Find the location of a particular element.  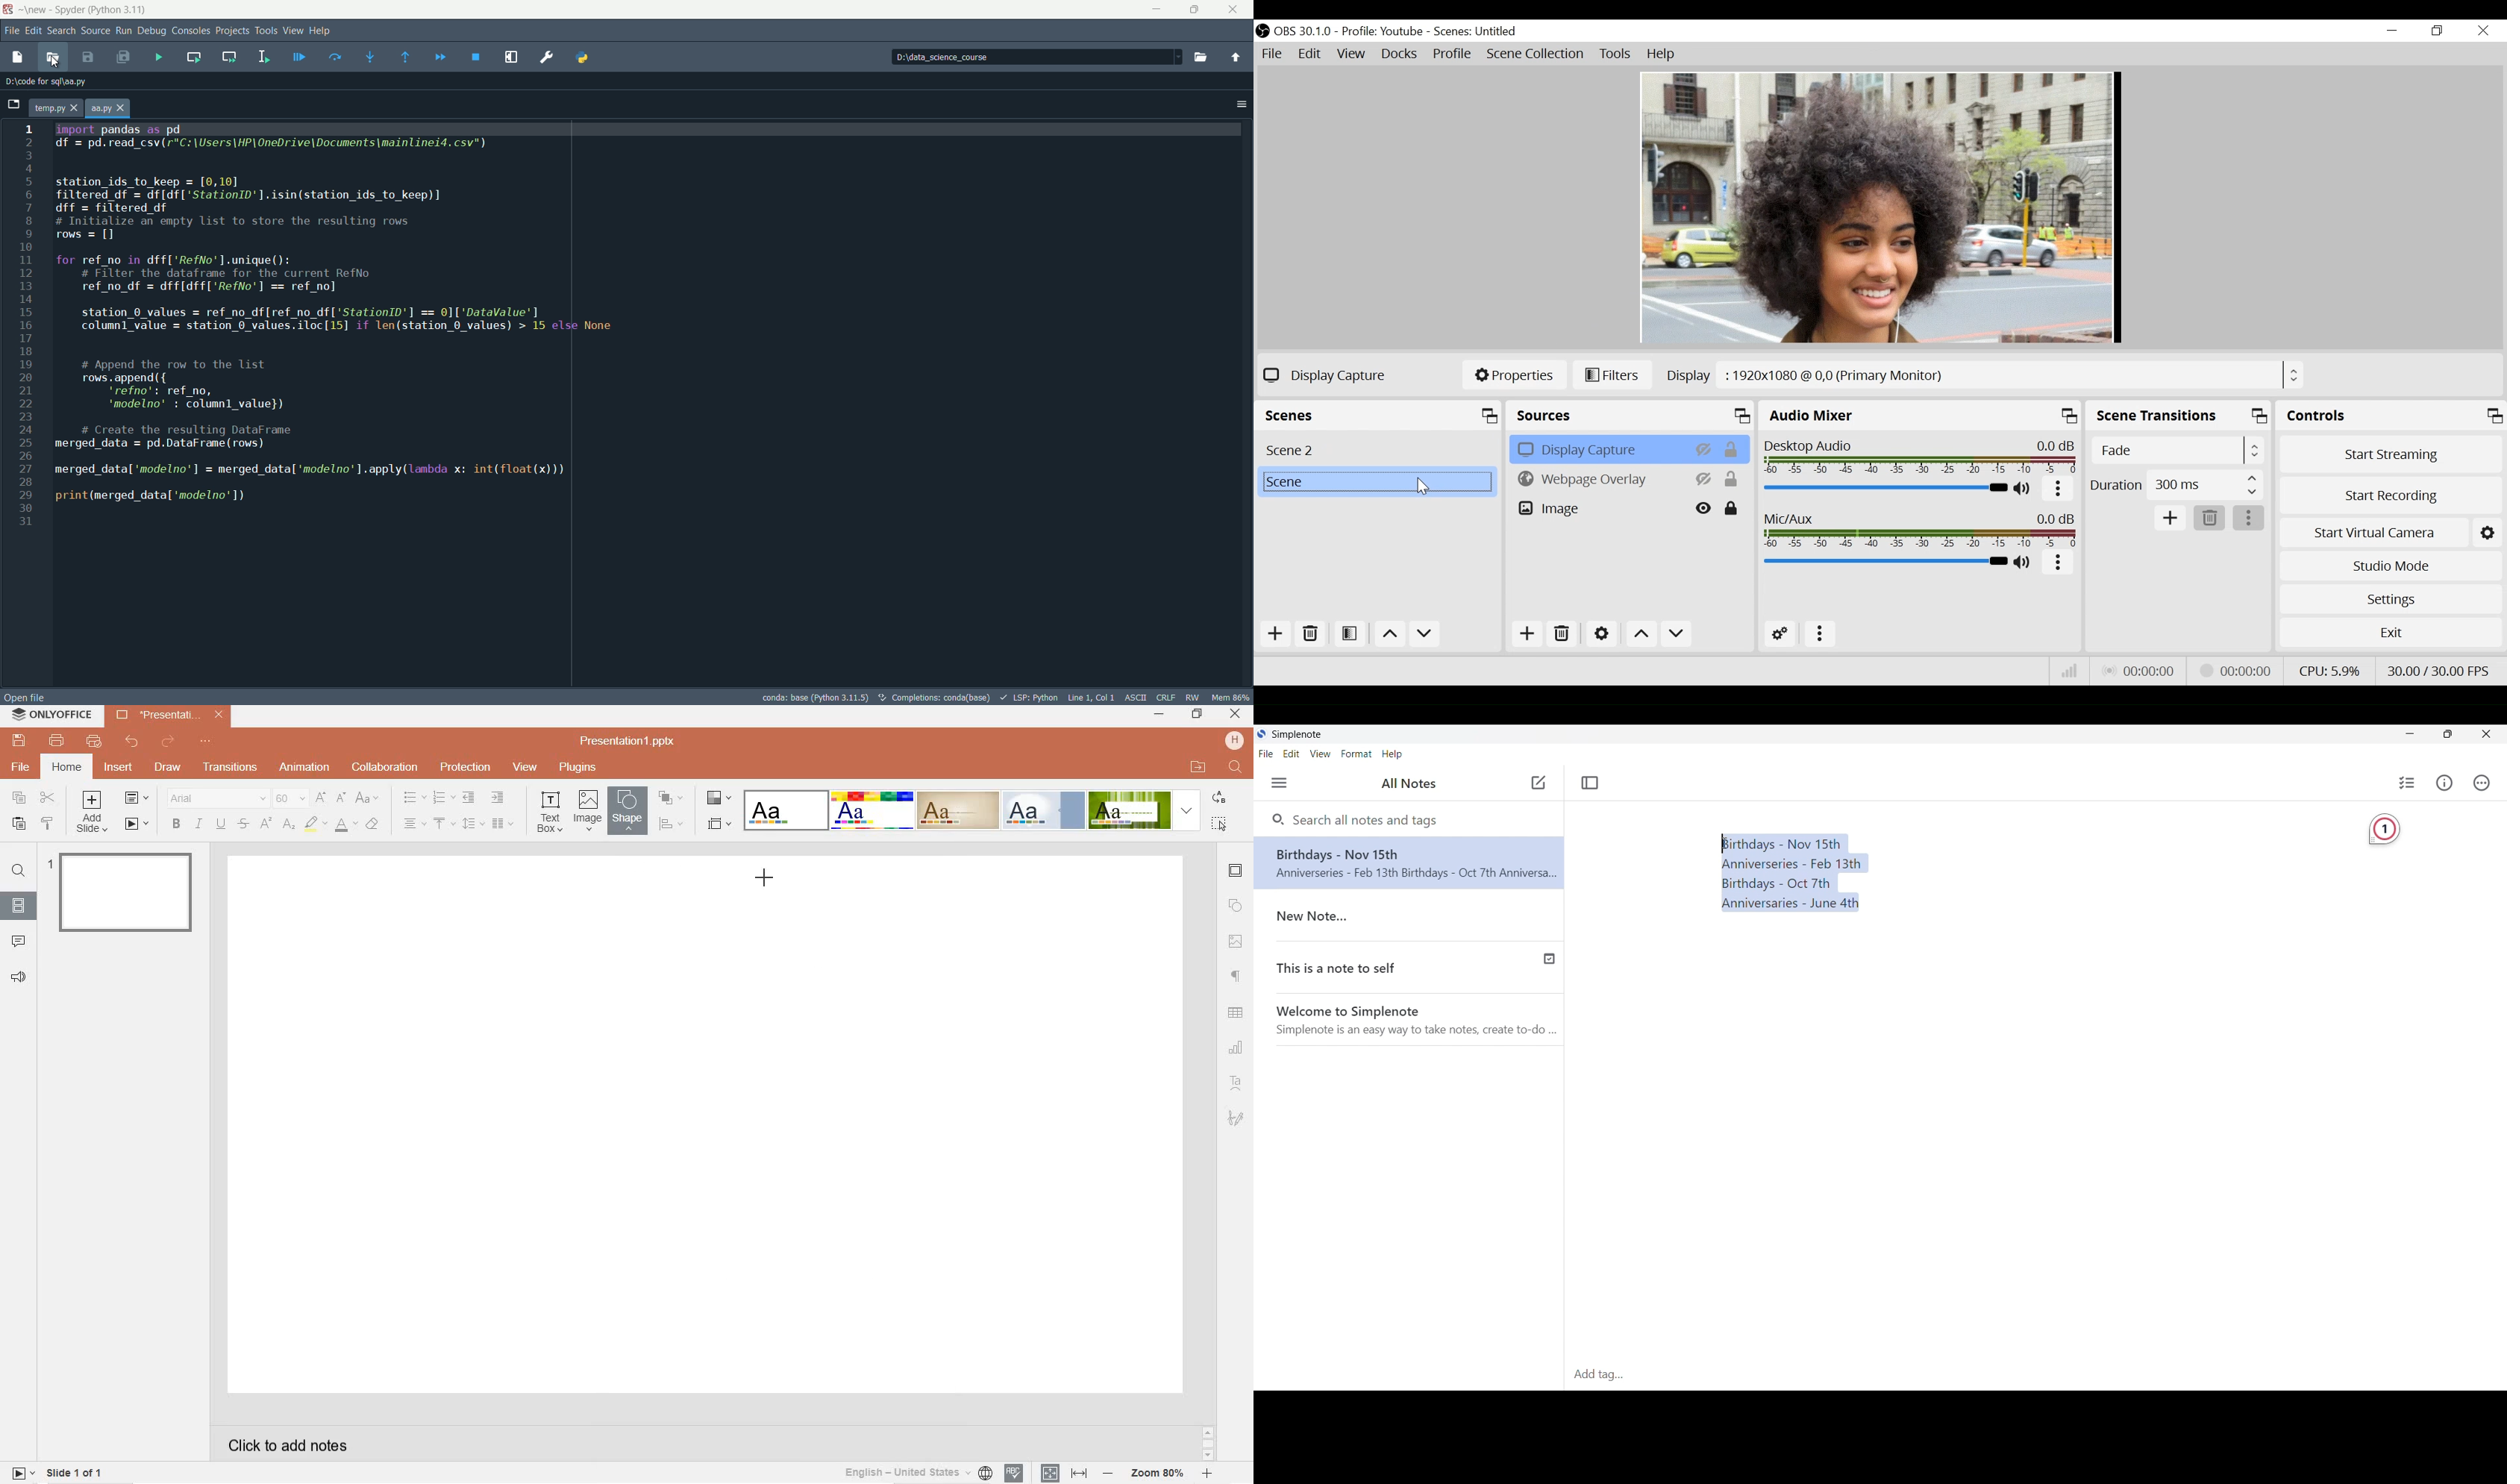

Filters is located at coordinates (1615, 375).